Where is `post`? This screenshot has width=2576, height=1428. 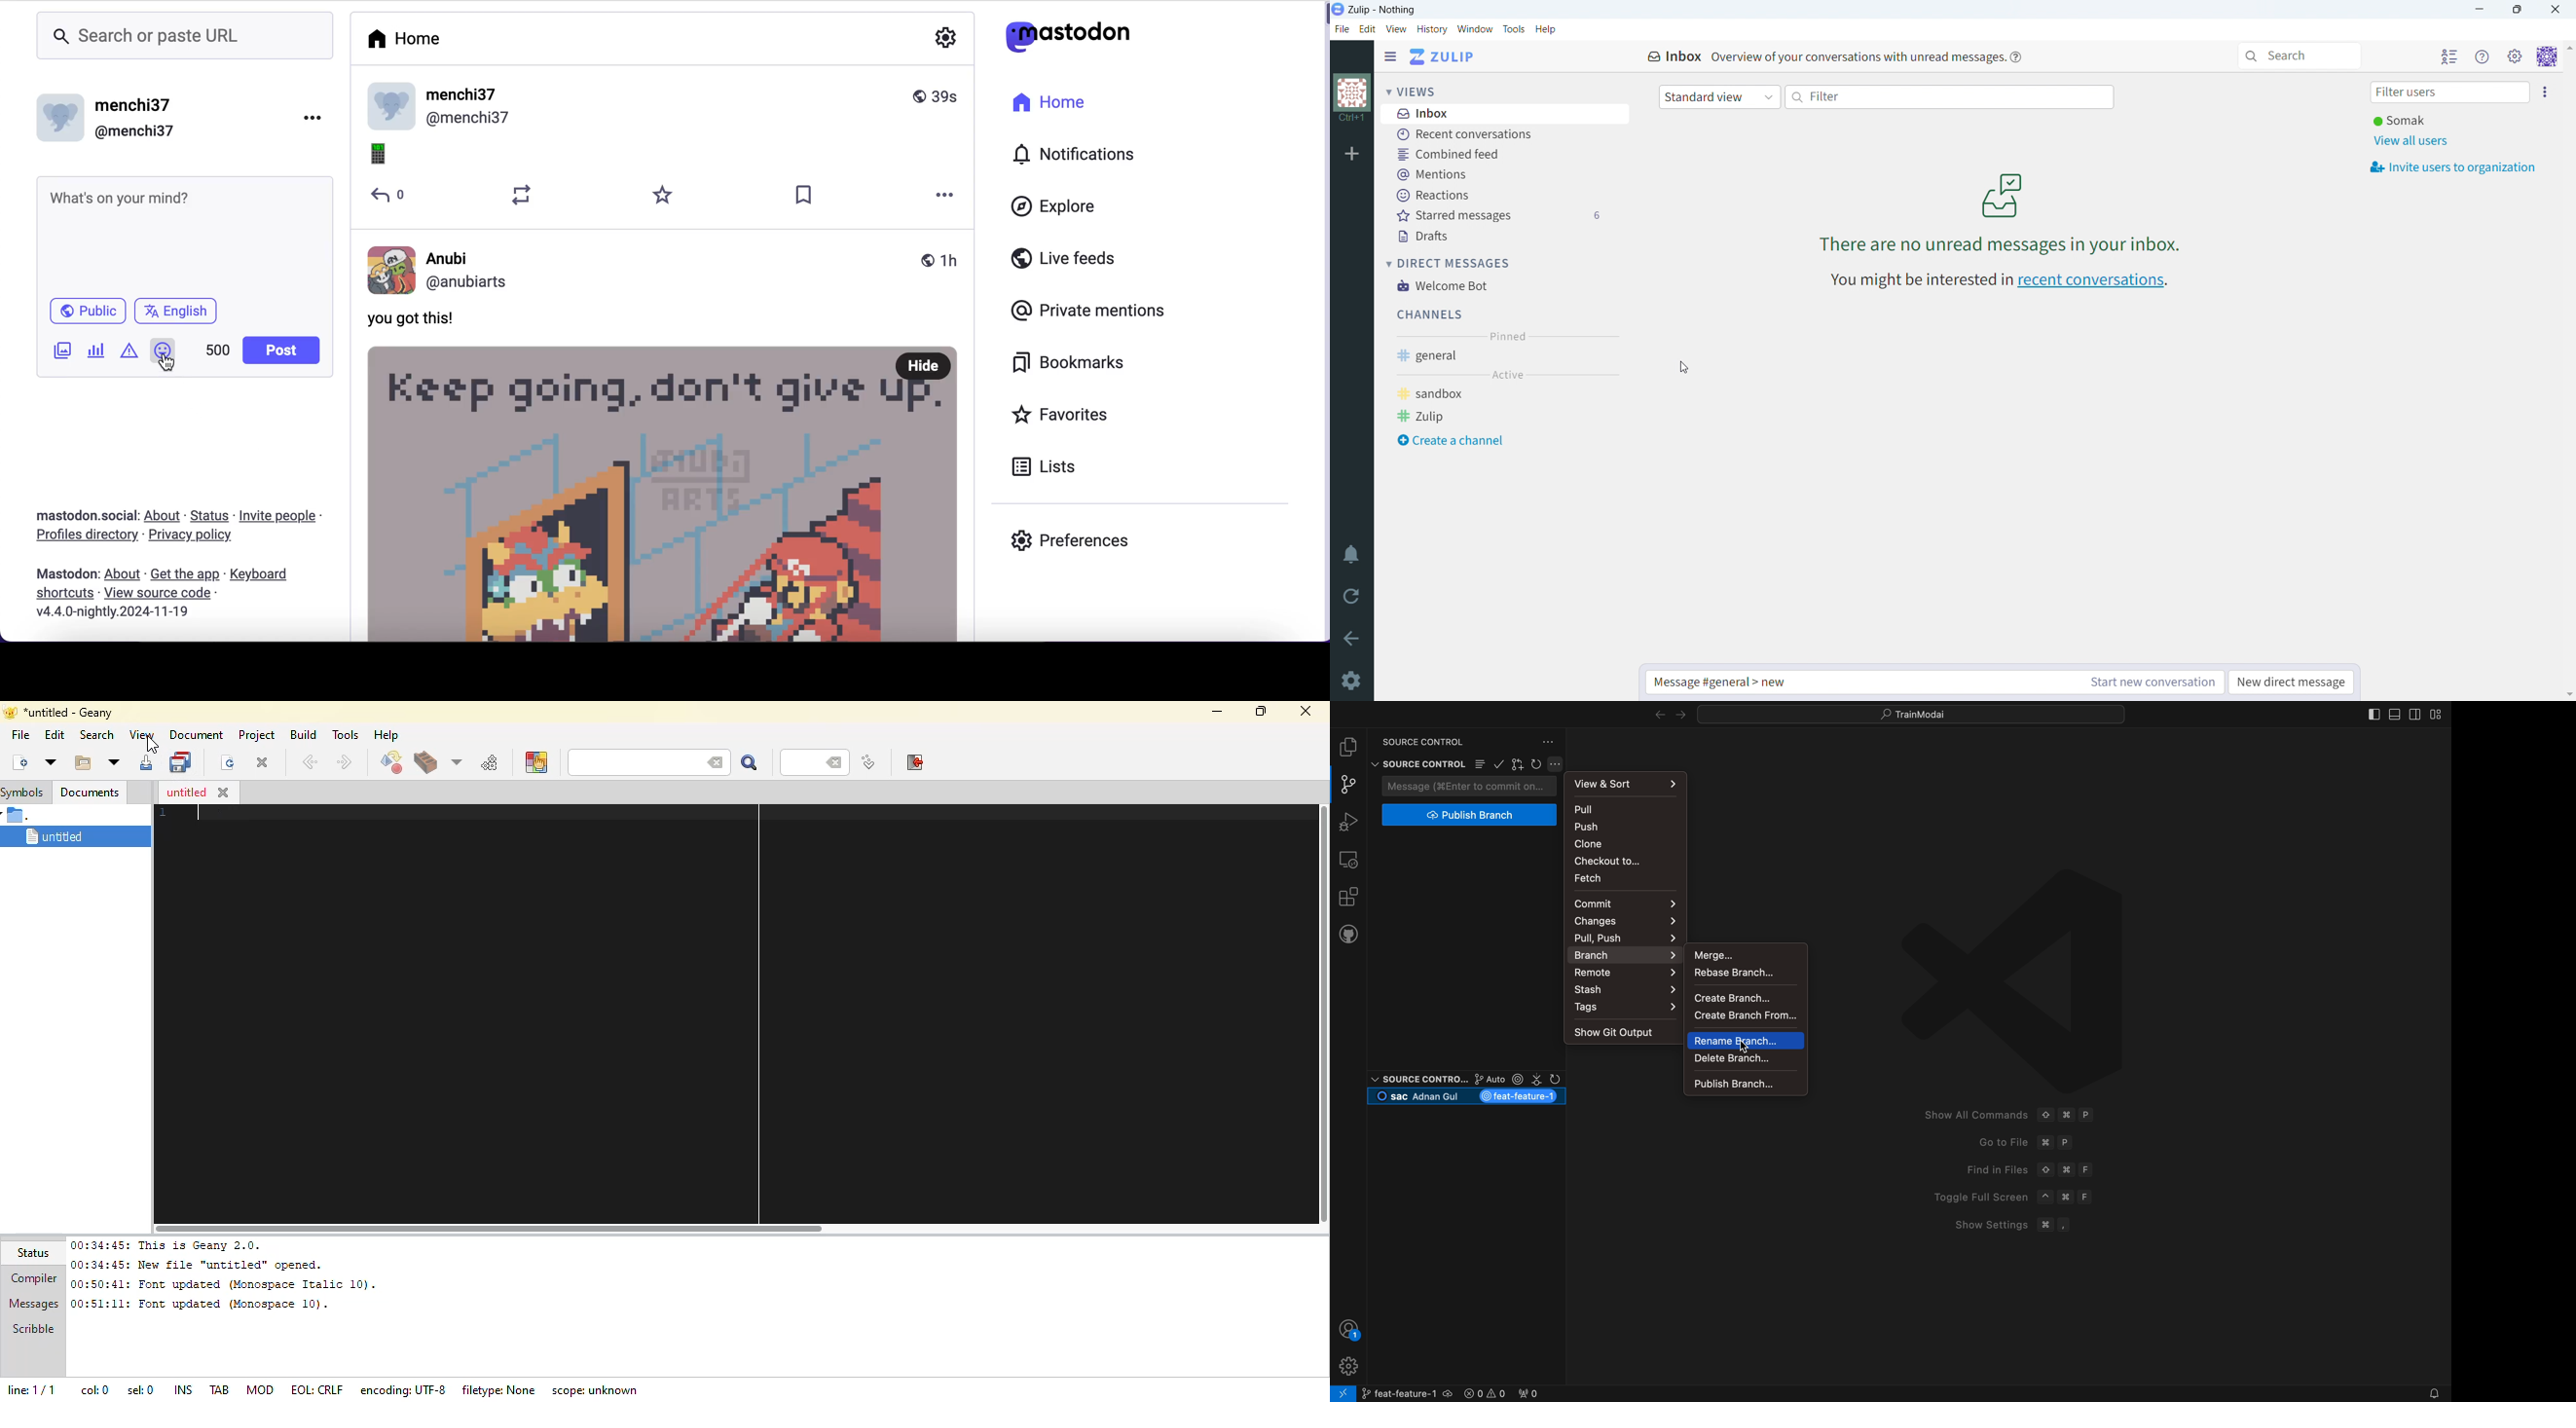 post is located at coordinates (284, 349).